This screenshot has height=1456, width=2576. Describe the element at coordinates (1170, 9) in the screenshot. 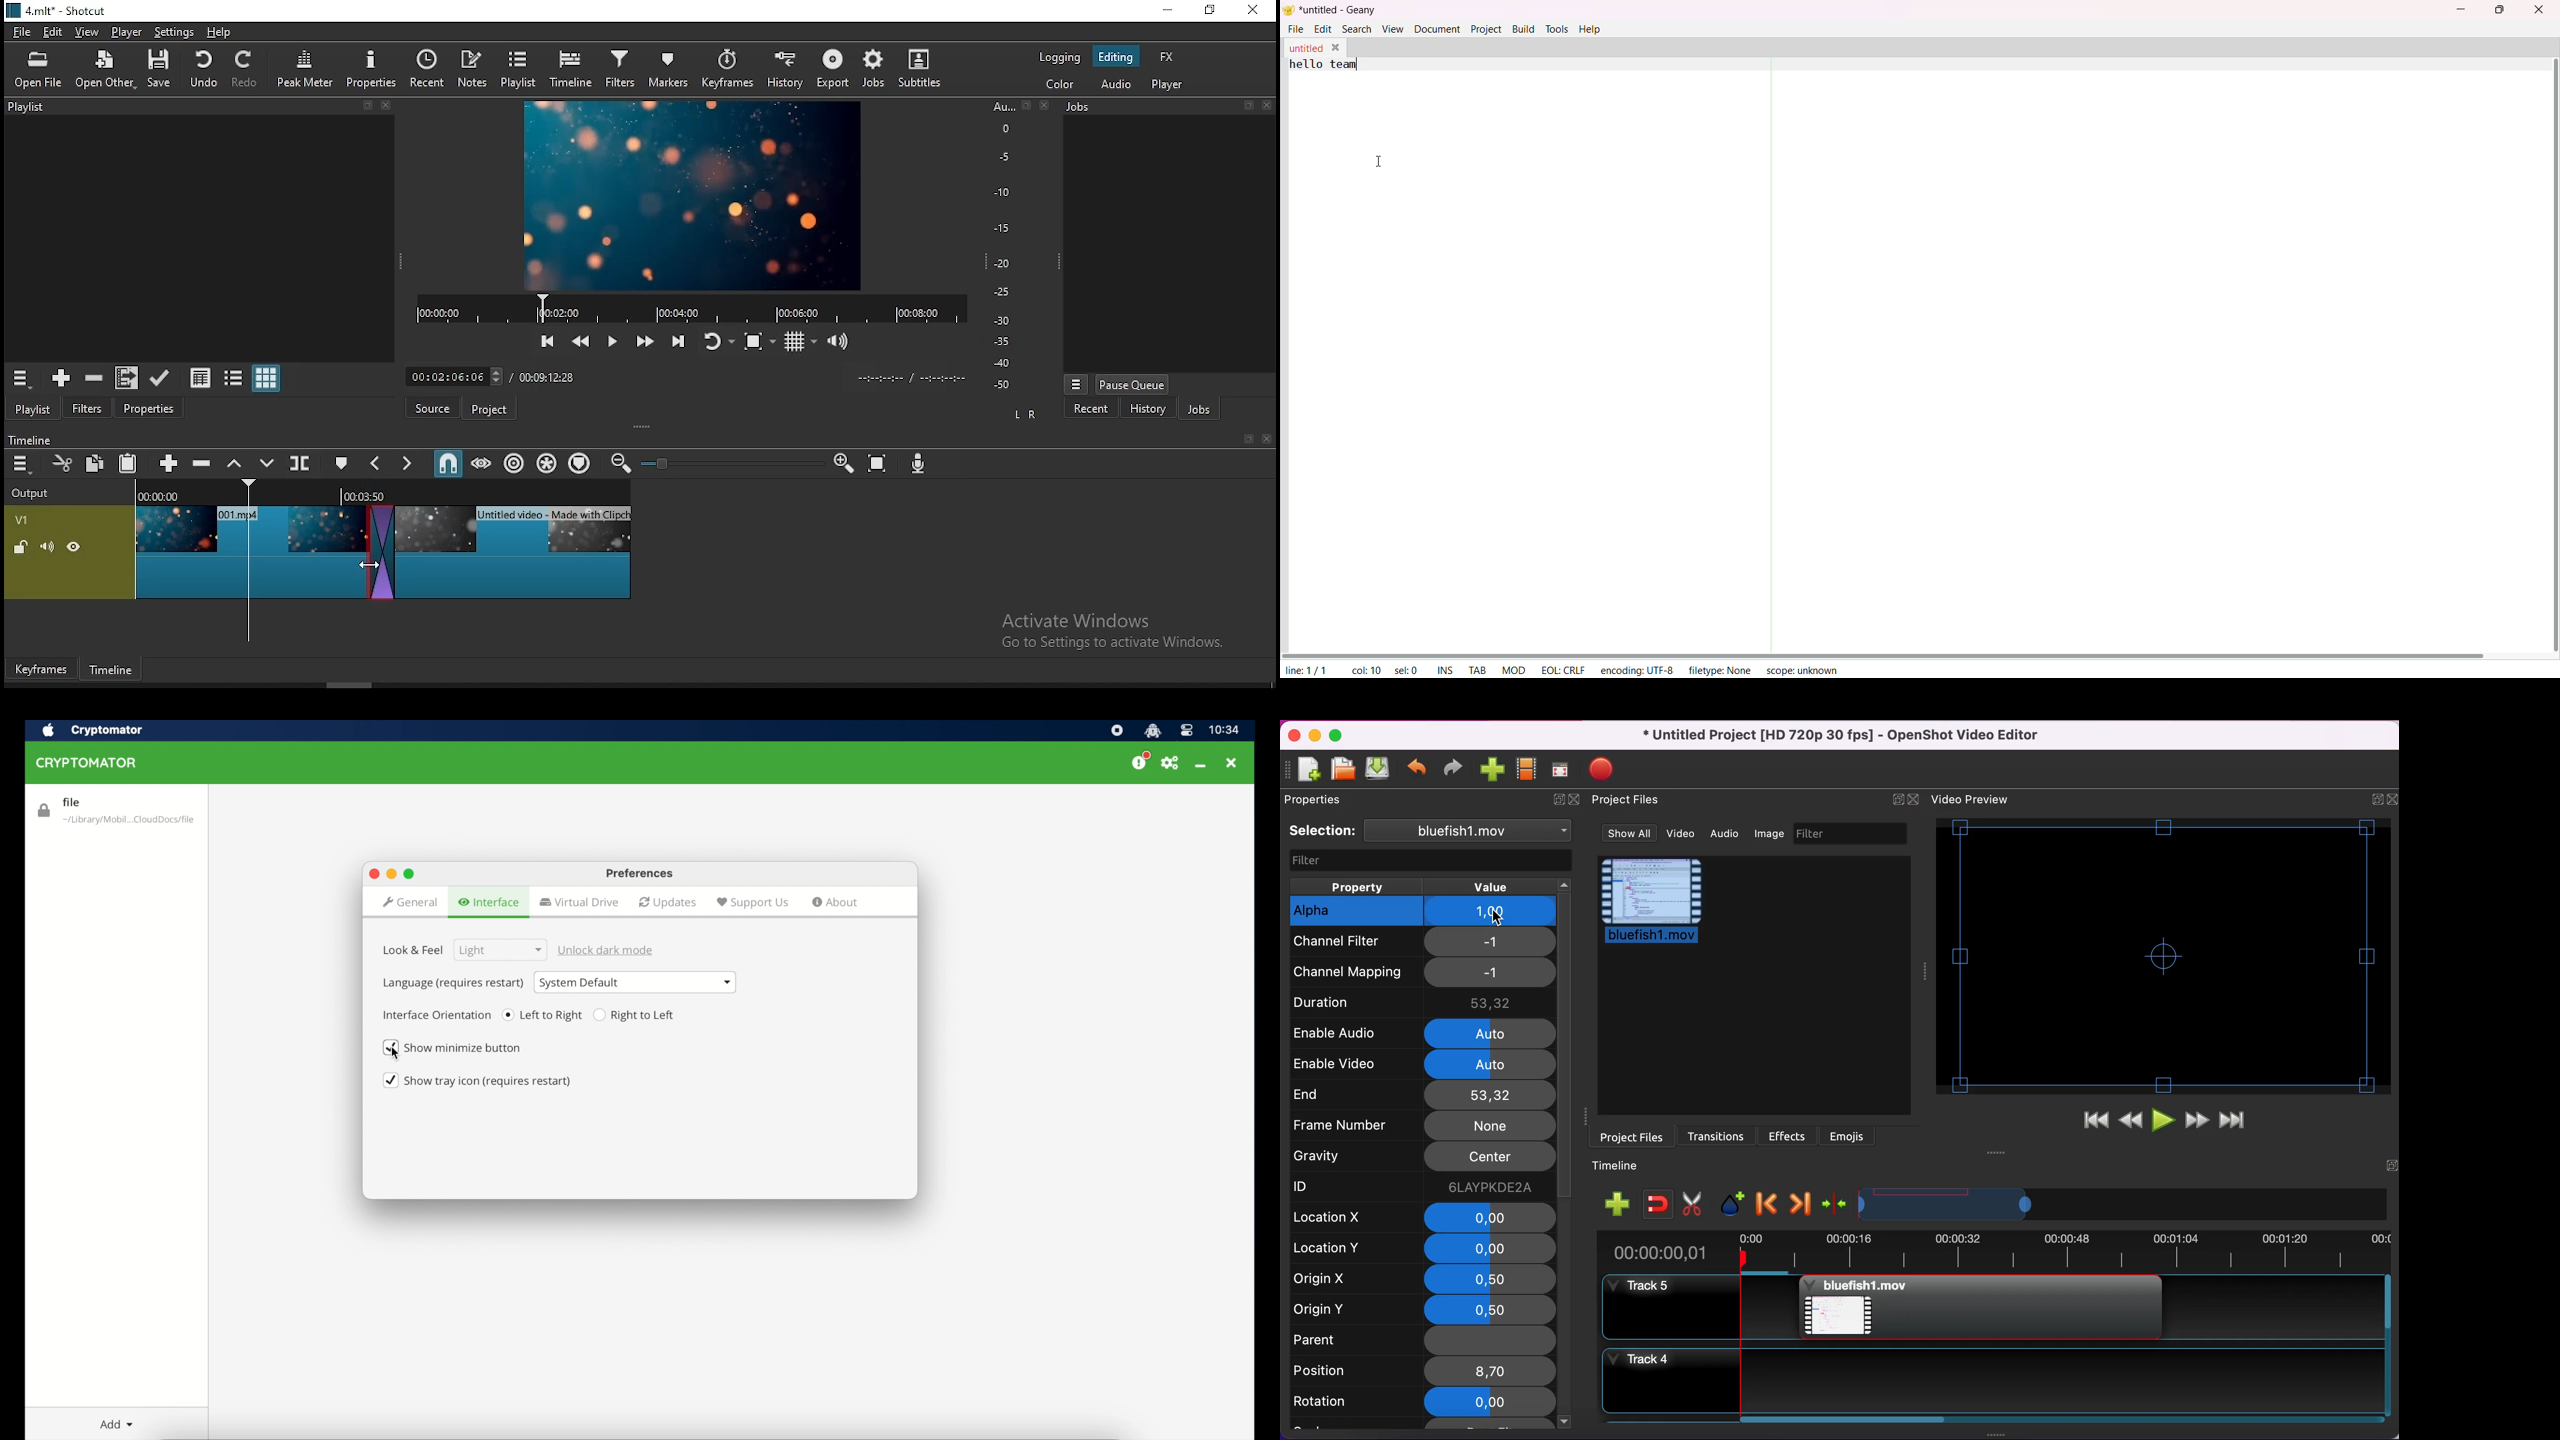

I see `minimize` at that location.